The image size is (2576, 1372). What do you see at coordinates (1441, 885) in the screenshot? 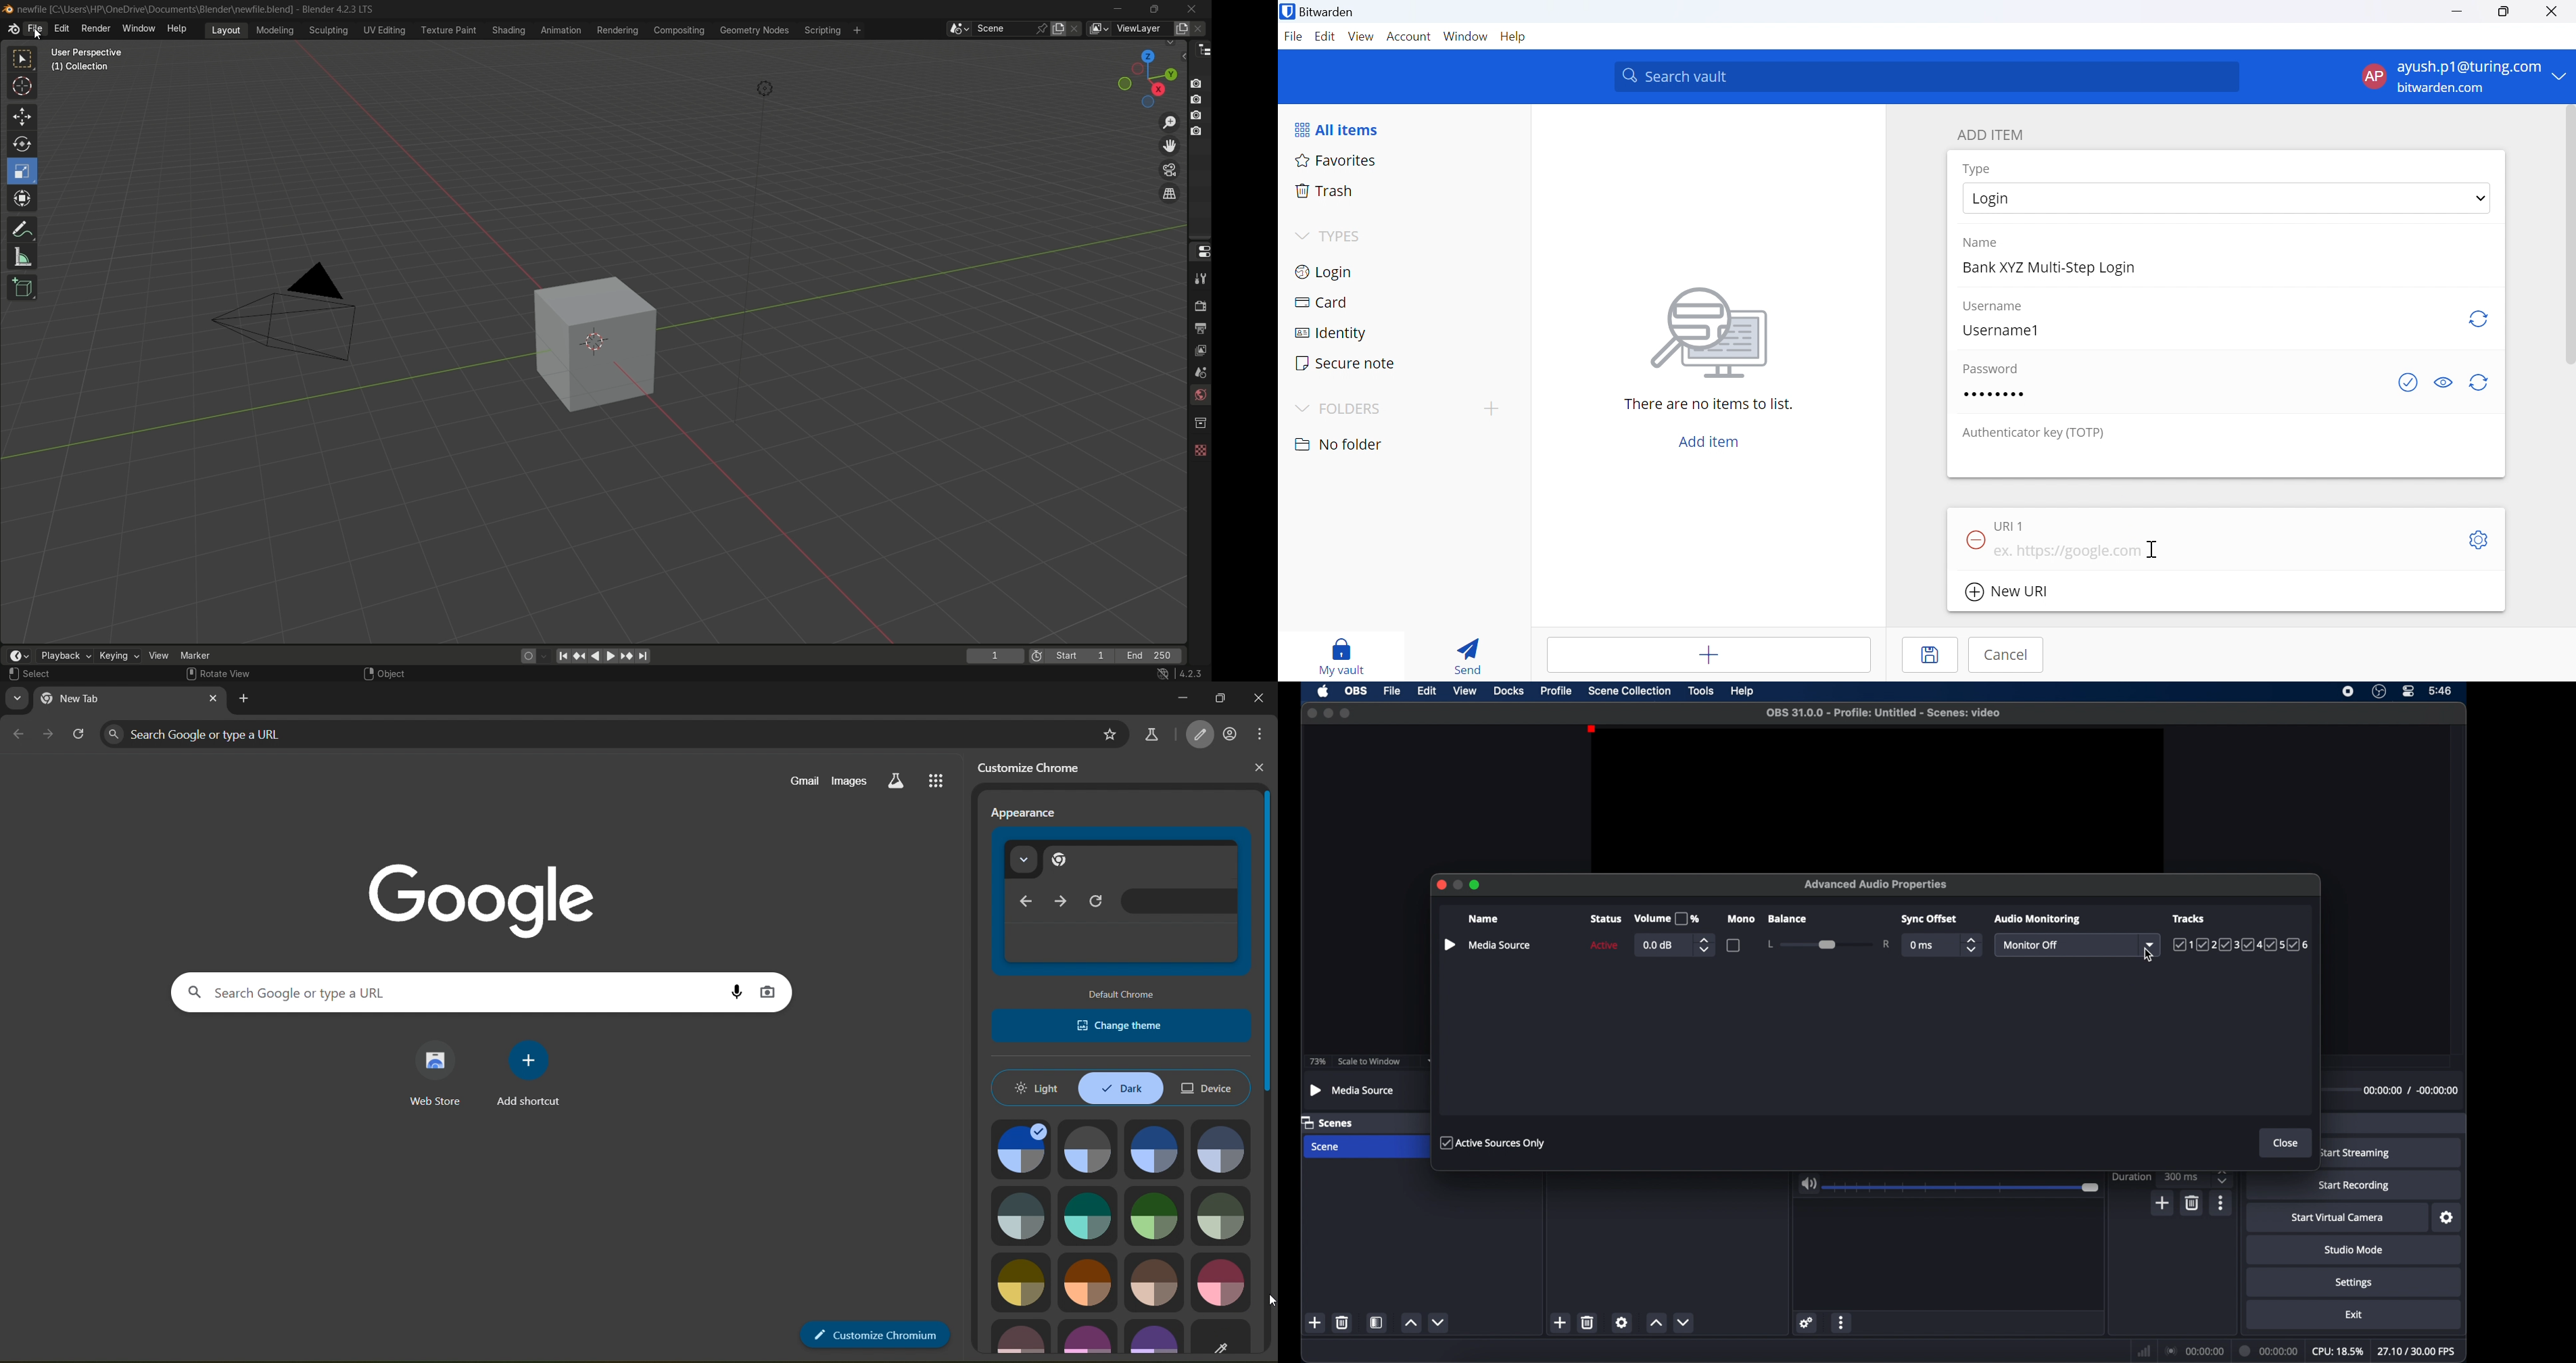
I see `close` at bounding box center [1441, 885].